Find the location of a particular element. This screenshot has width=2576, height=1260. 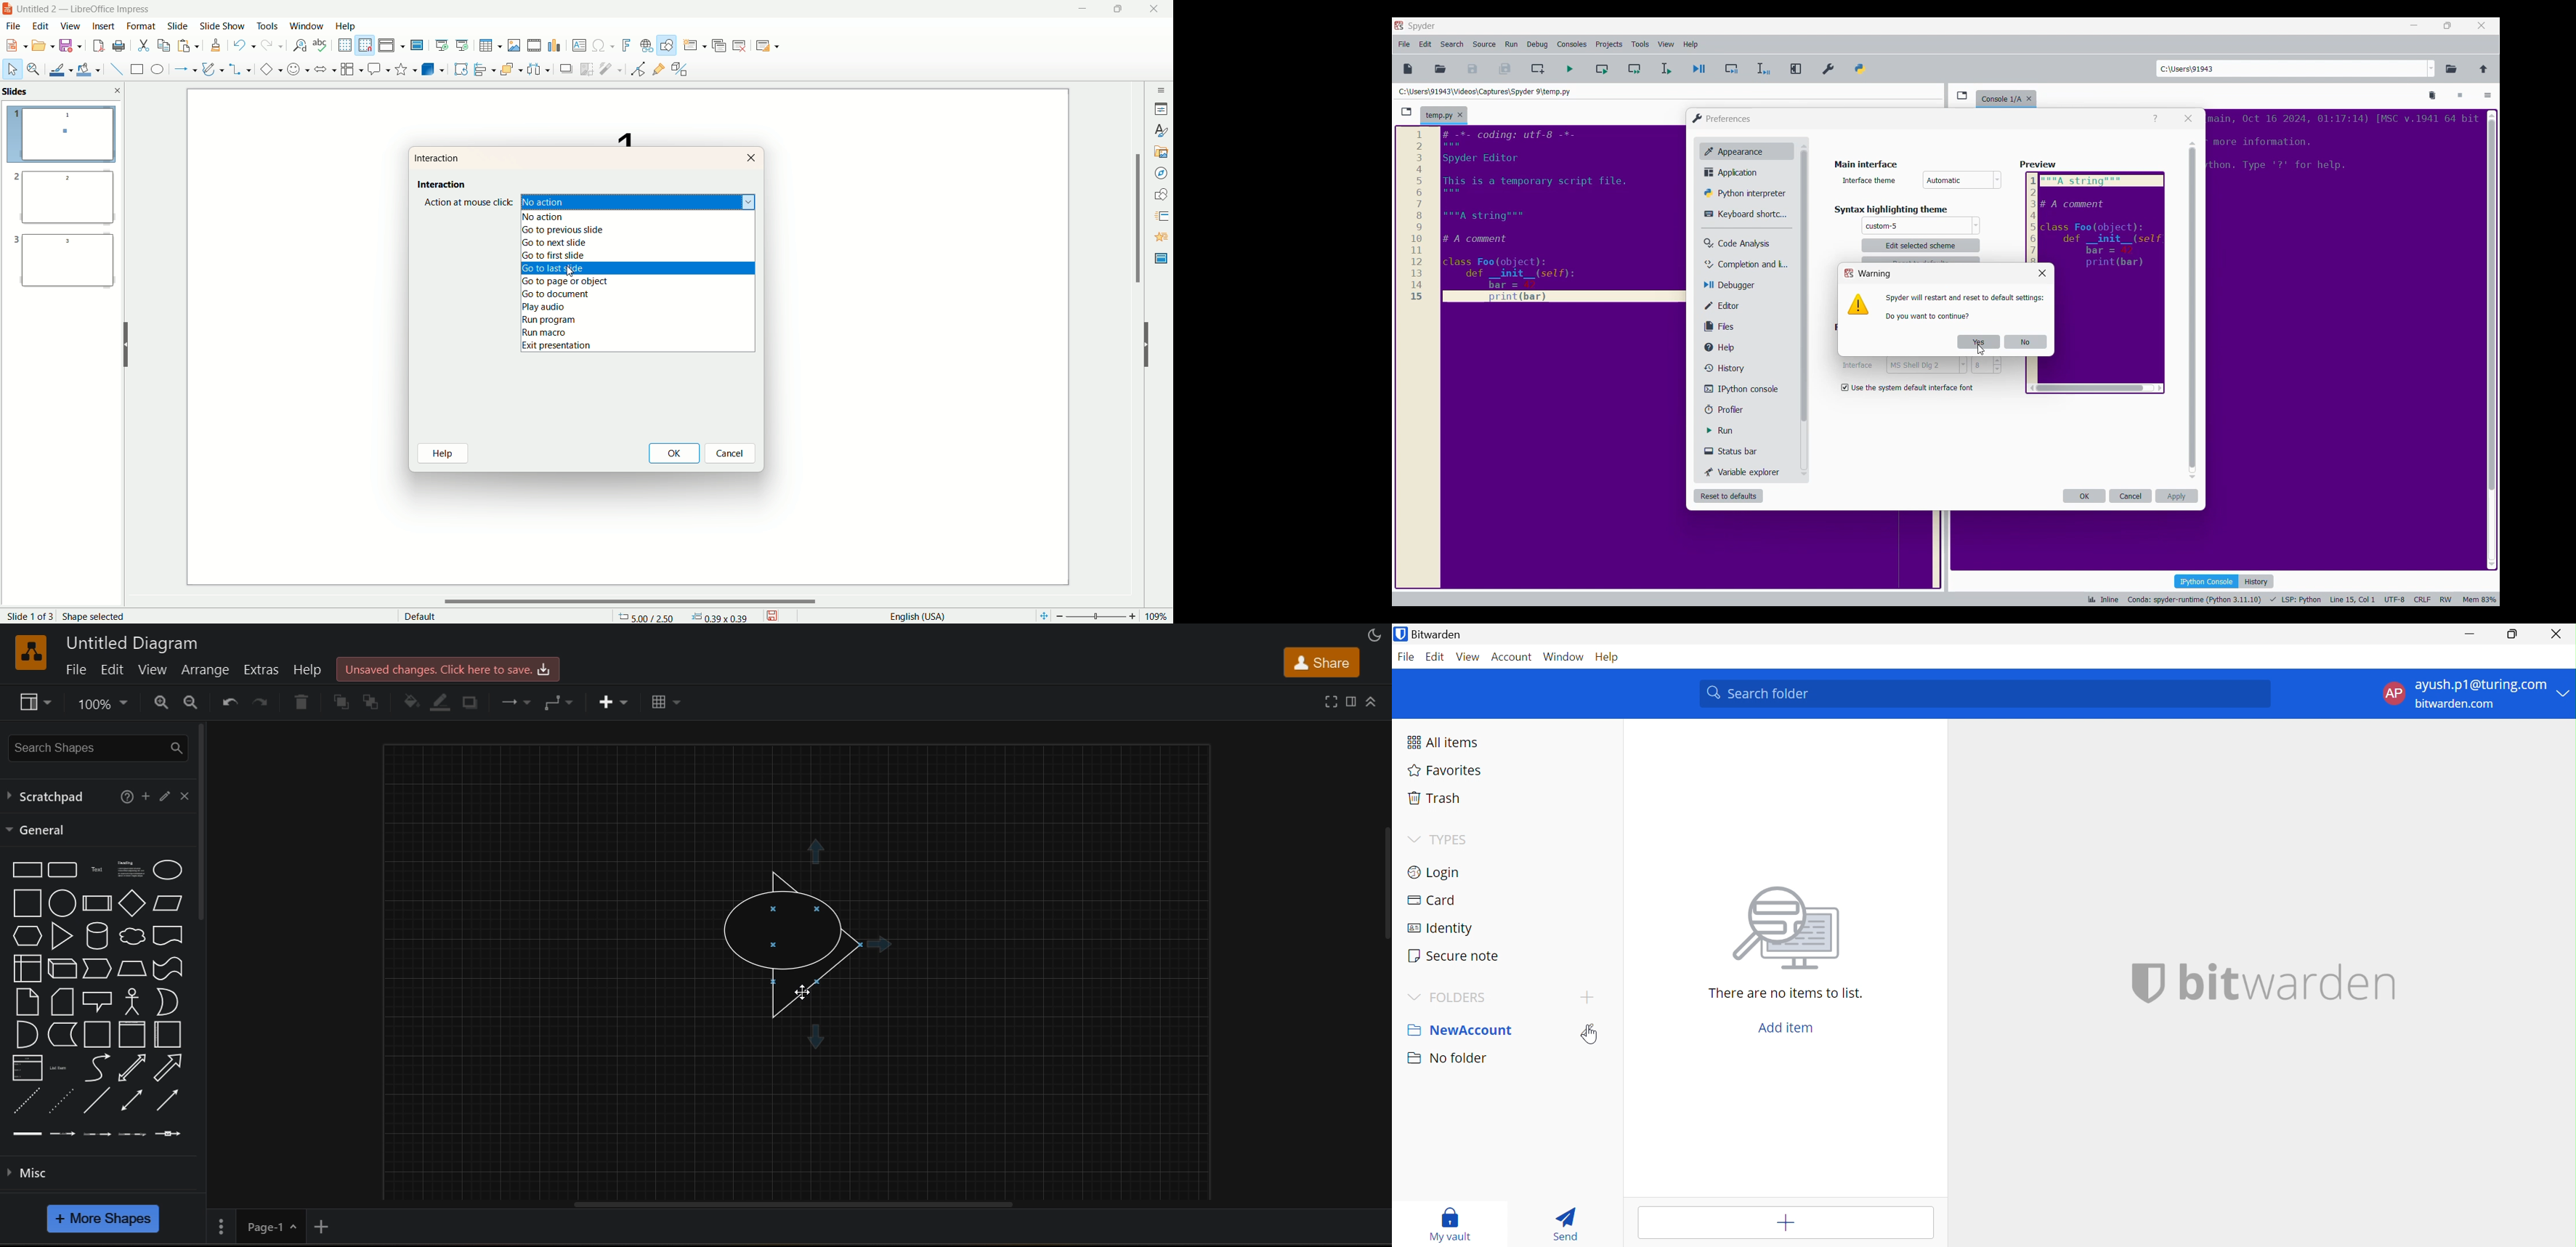

Cancel is located at coordinates (2131, 496).